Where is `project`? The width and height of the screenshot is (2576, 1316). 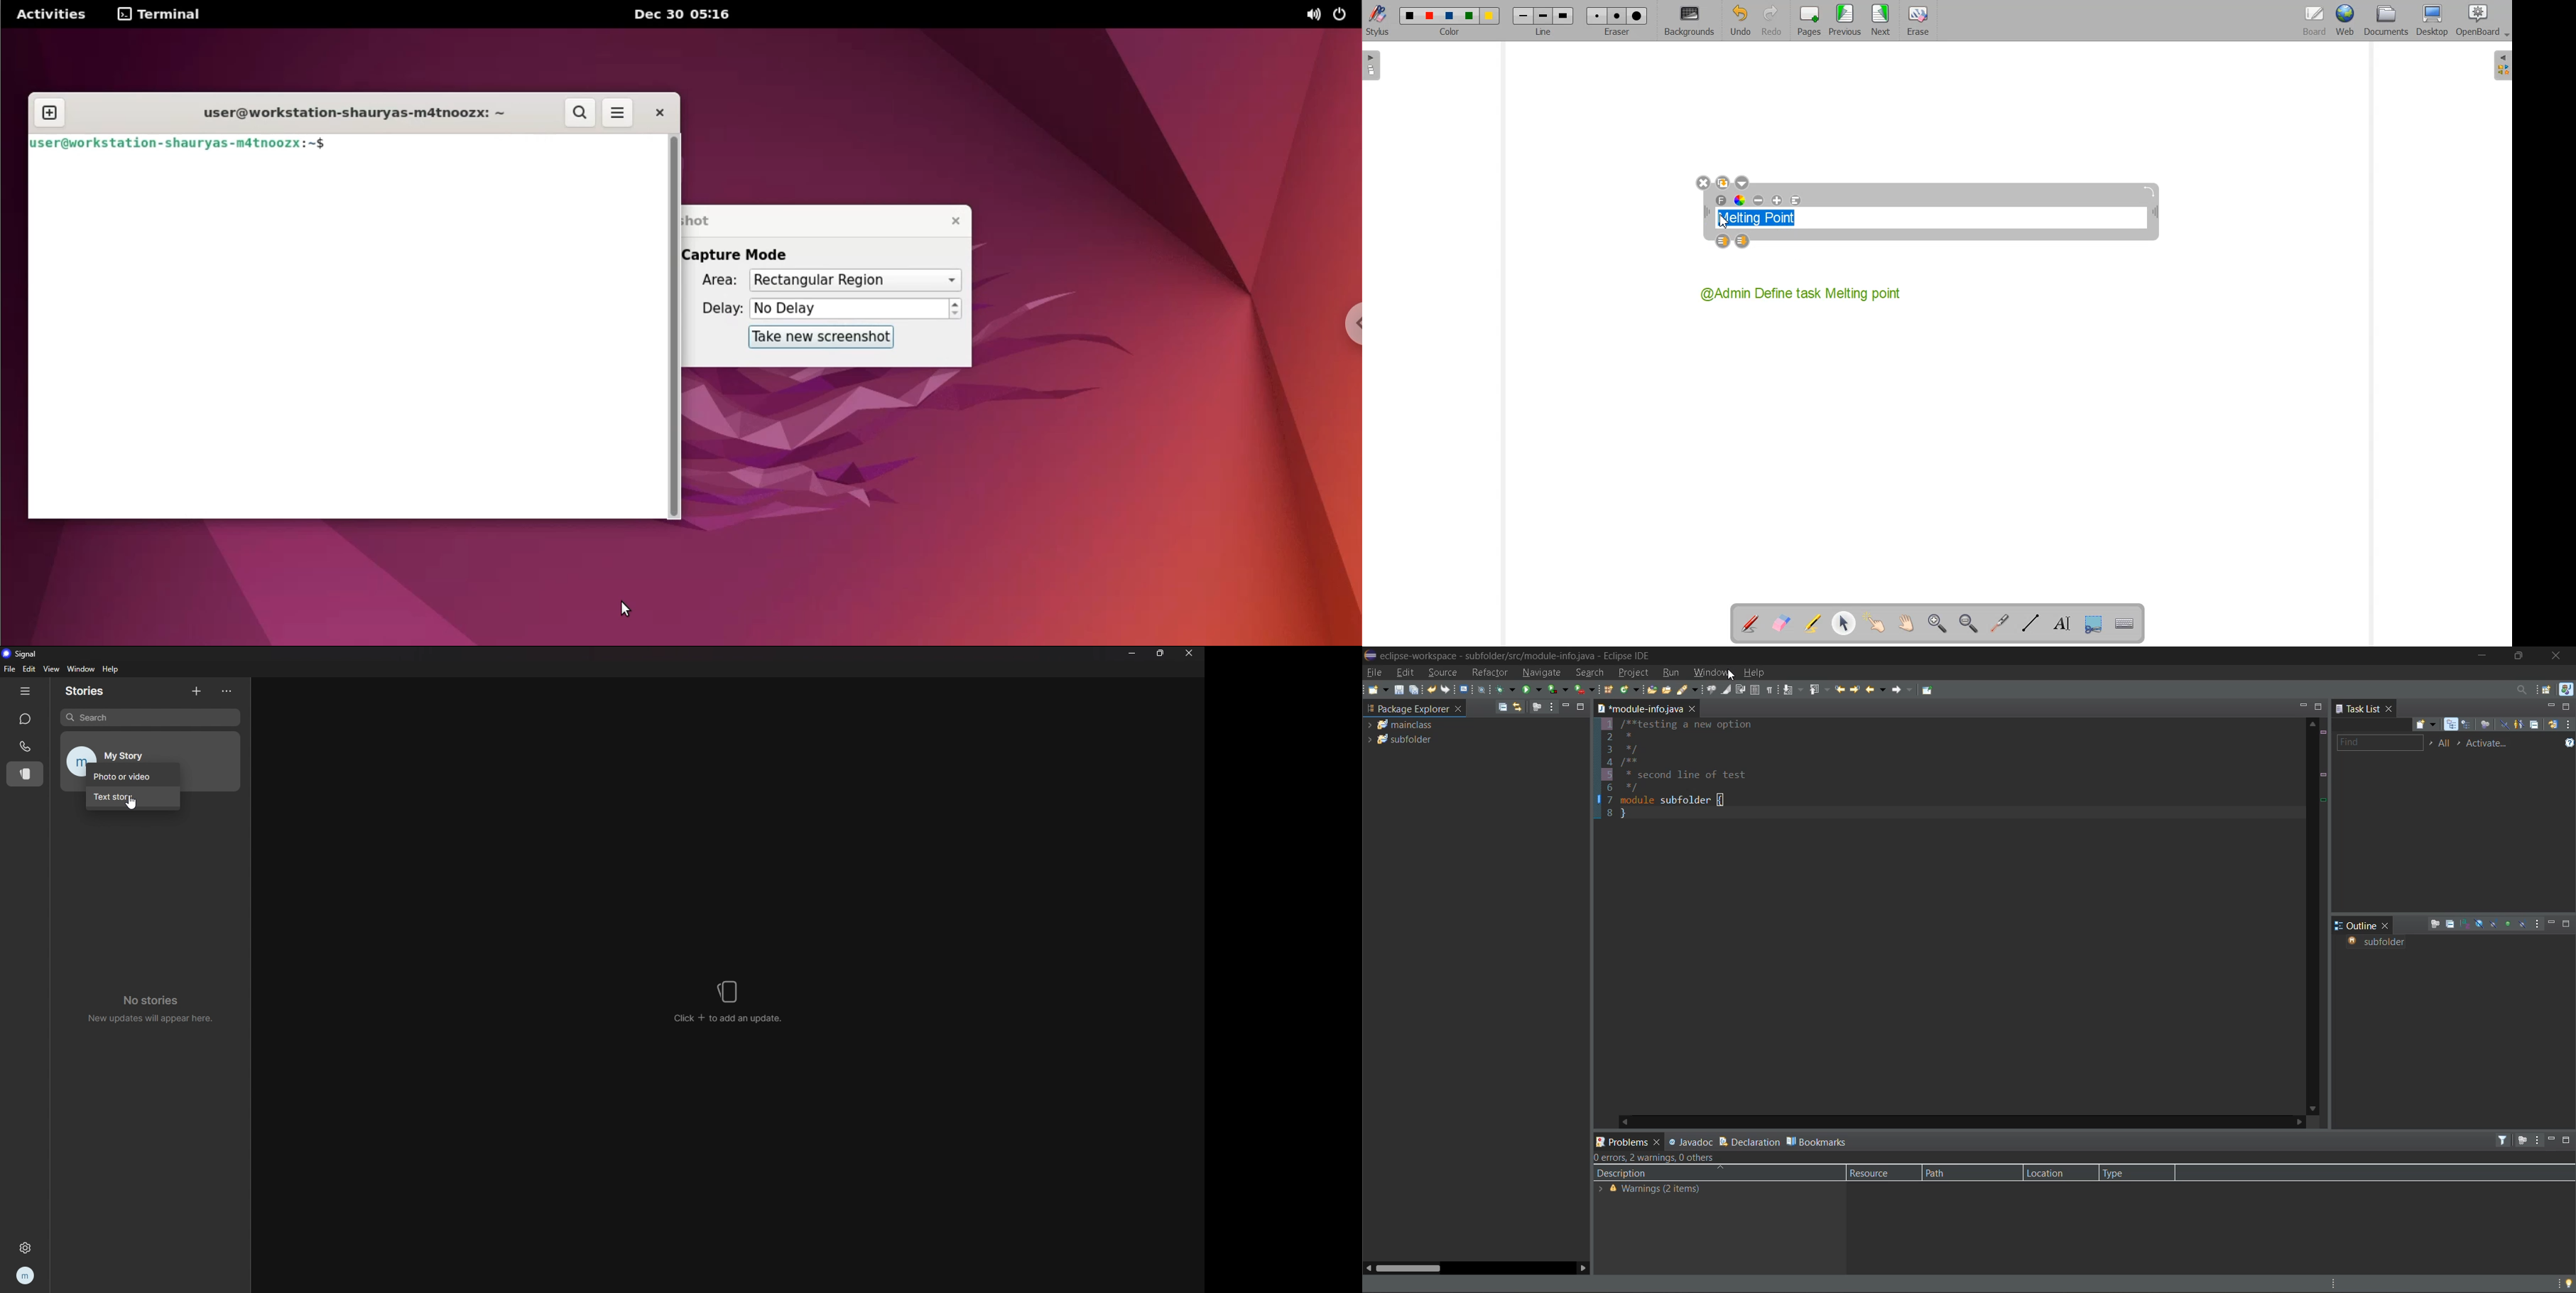
project is located at coordinates (1636, 672).